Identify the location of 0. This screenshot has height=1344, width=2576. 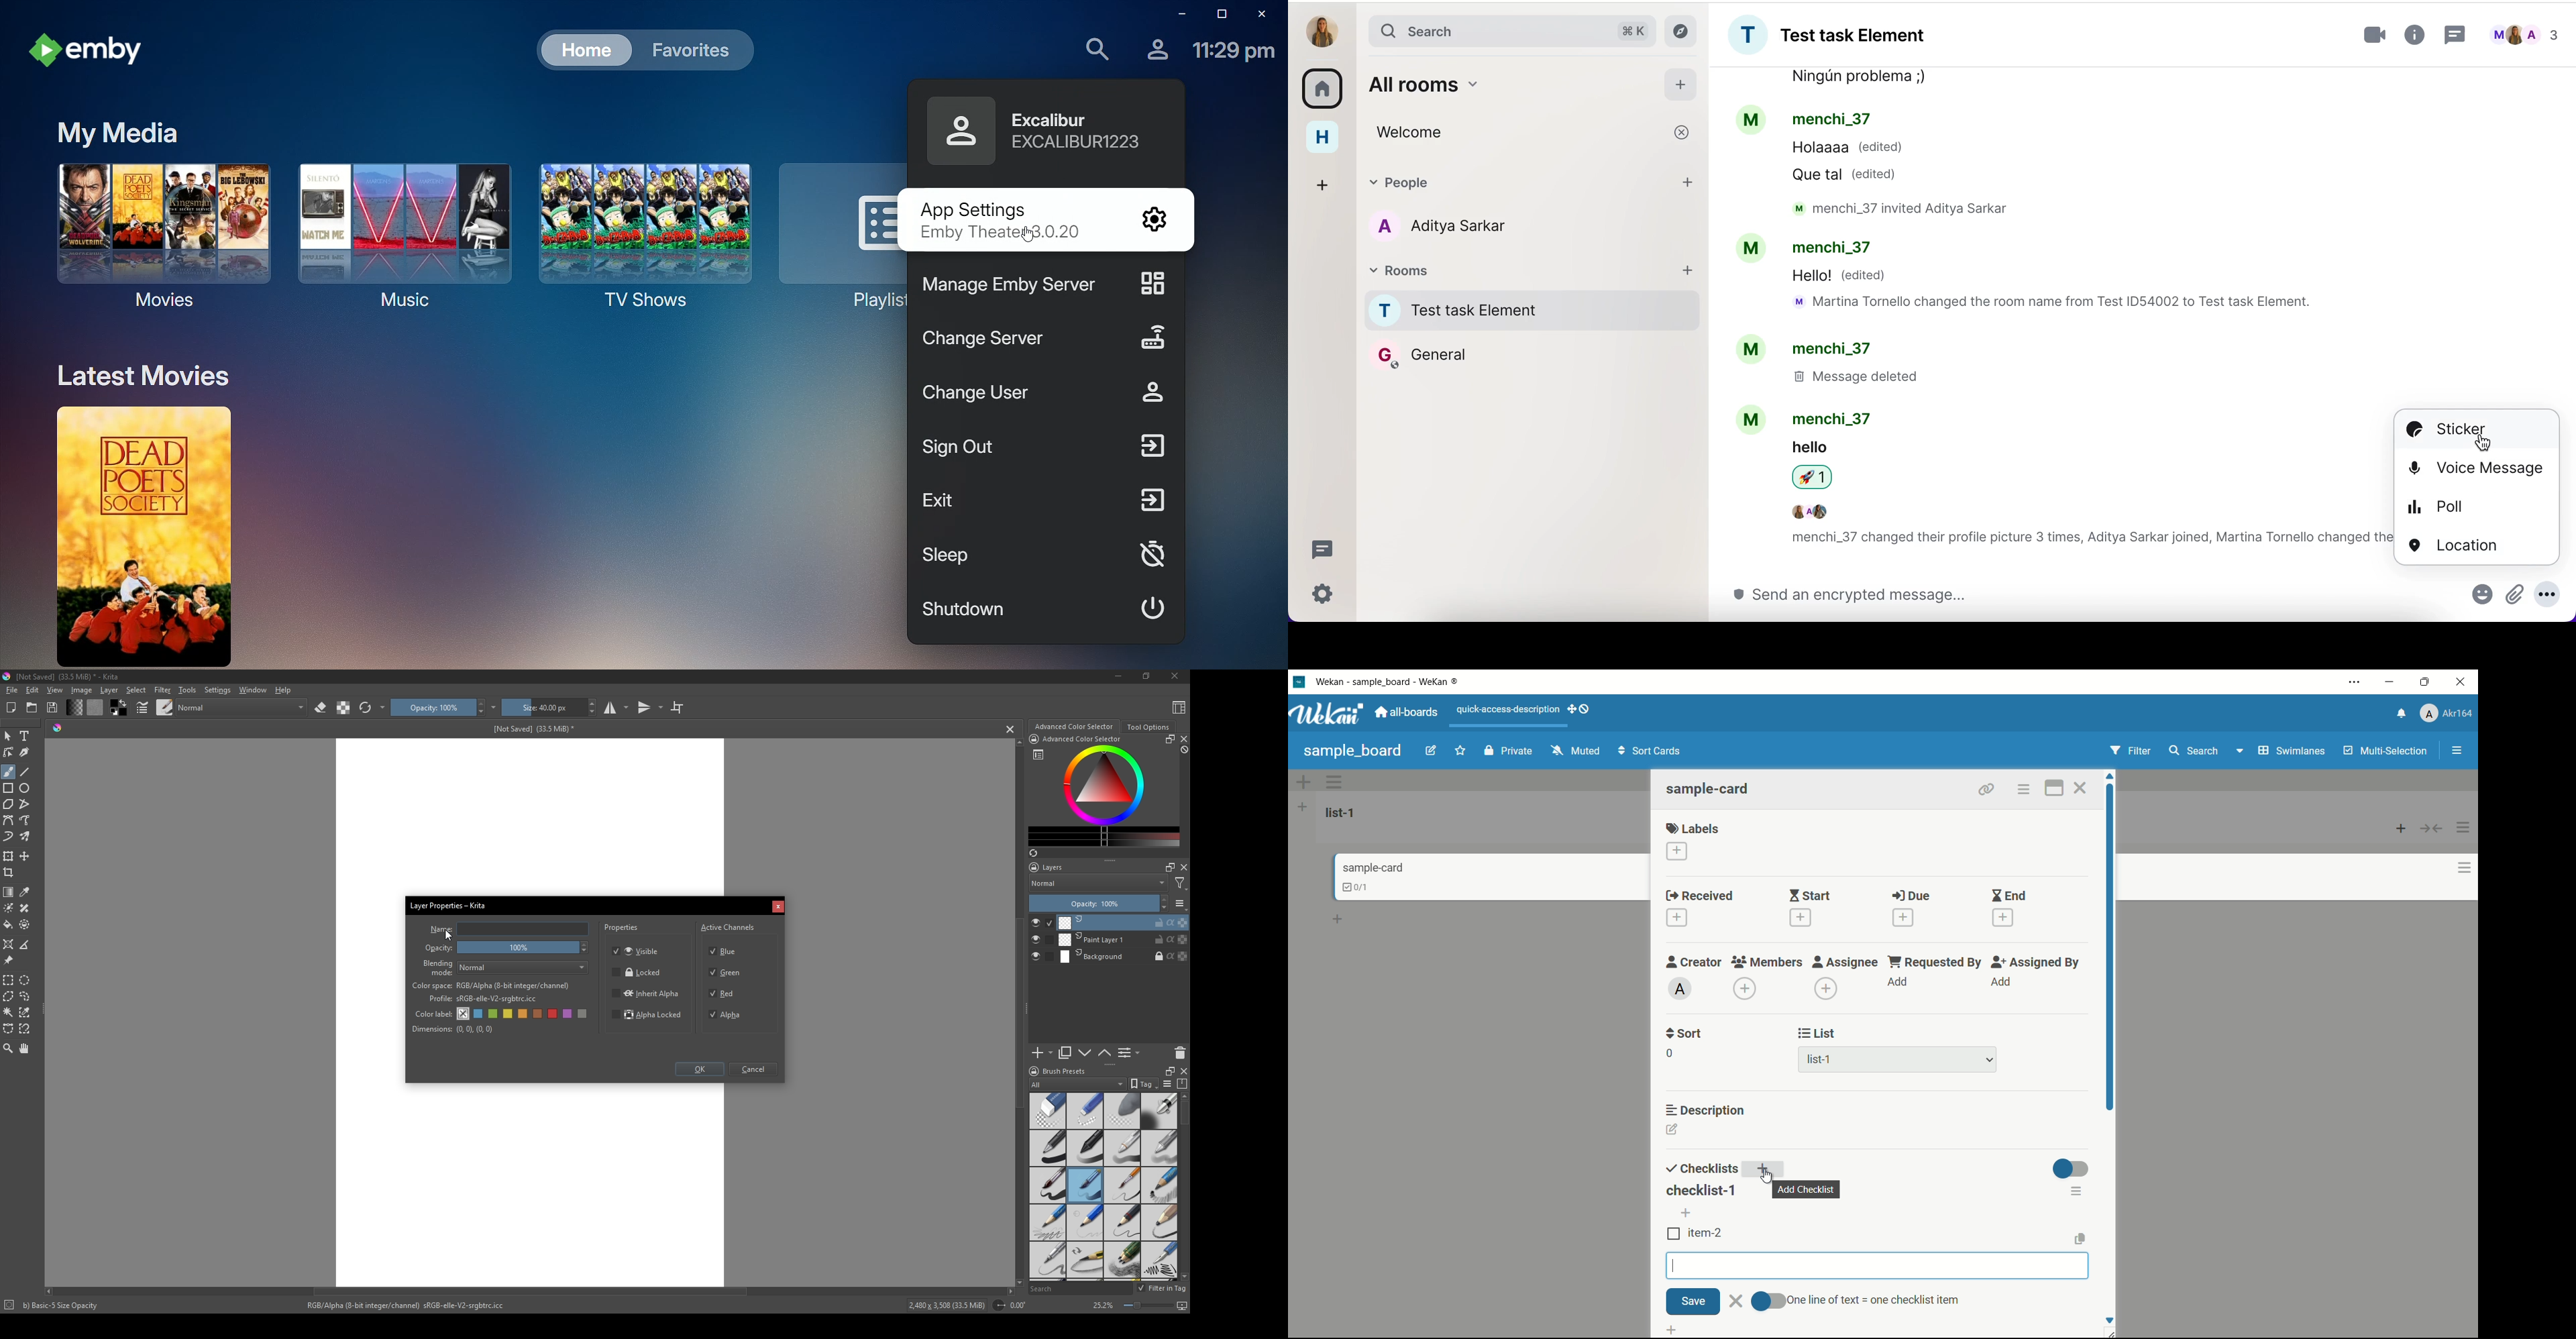
(1669, 1053).